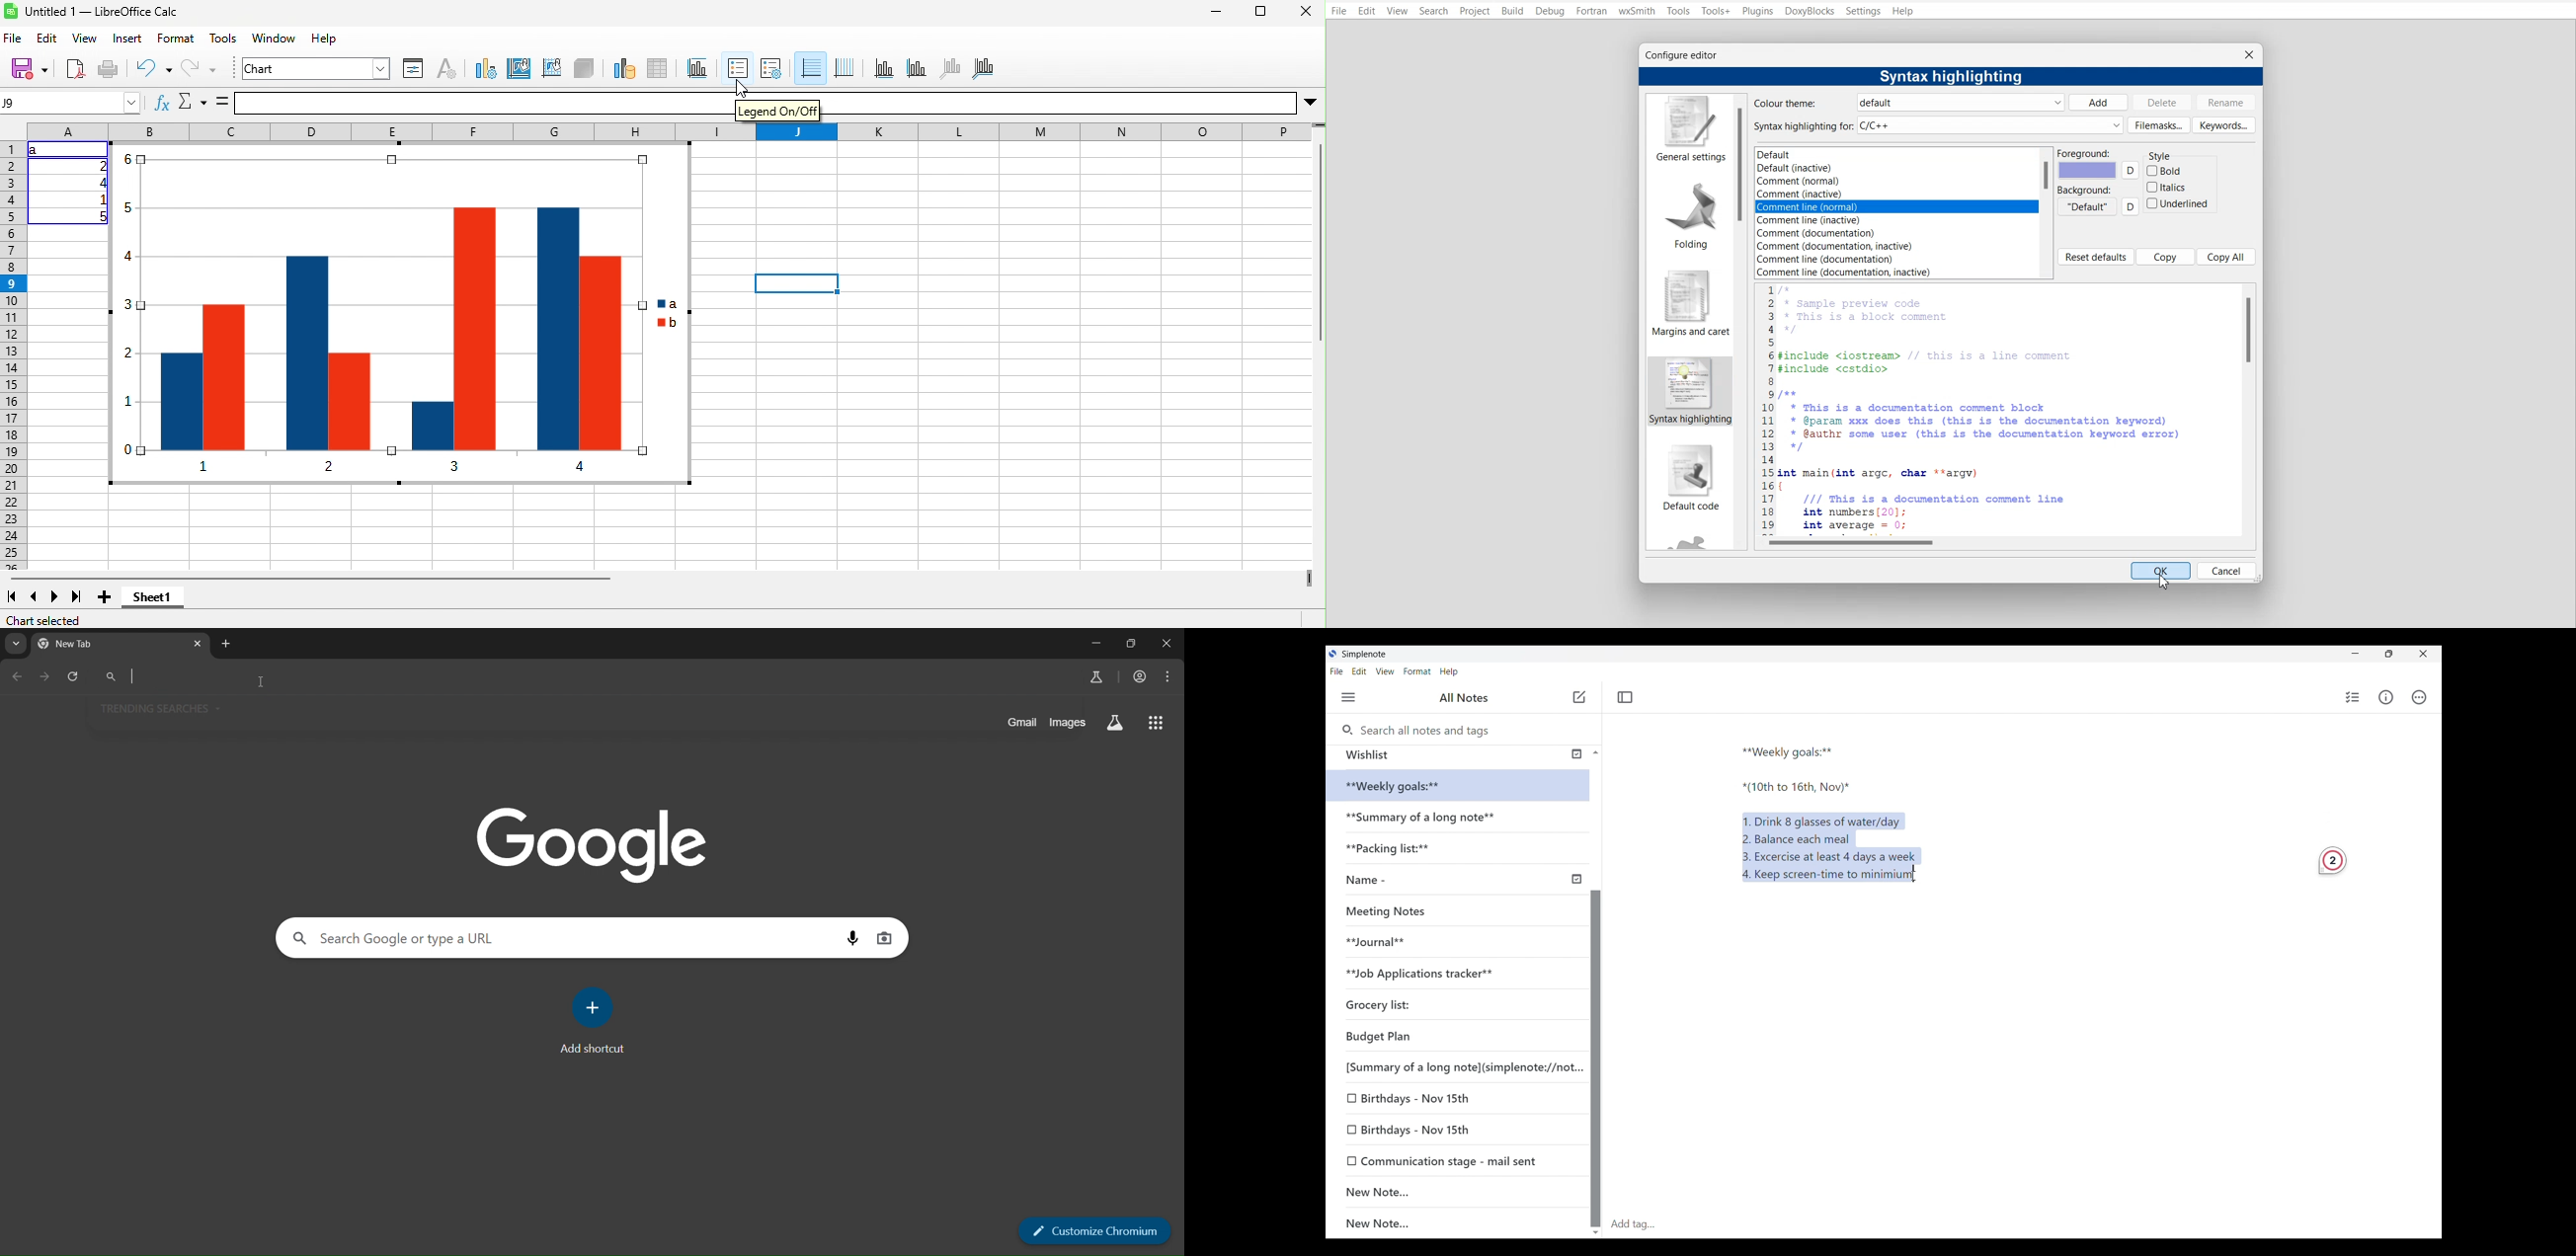 The image size is (2576, 1260). Describe the element at coordinates (102, 166) in the screenshot. I see `2` at that location.